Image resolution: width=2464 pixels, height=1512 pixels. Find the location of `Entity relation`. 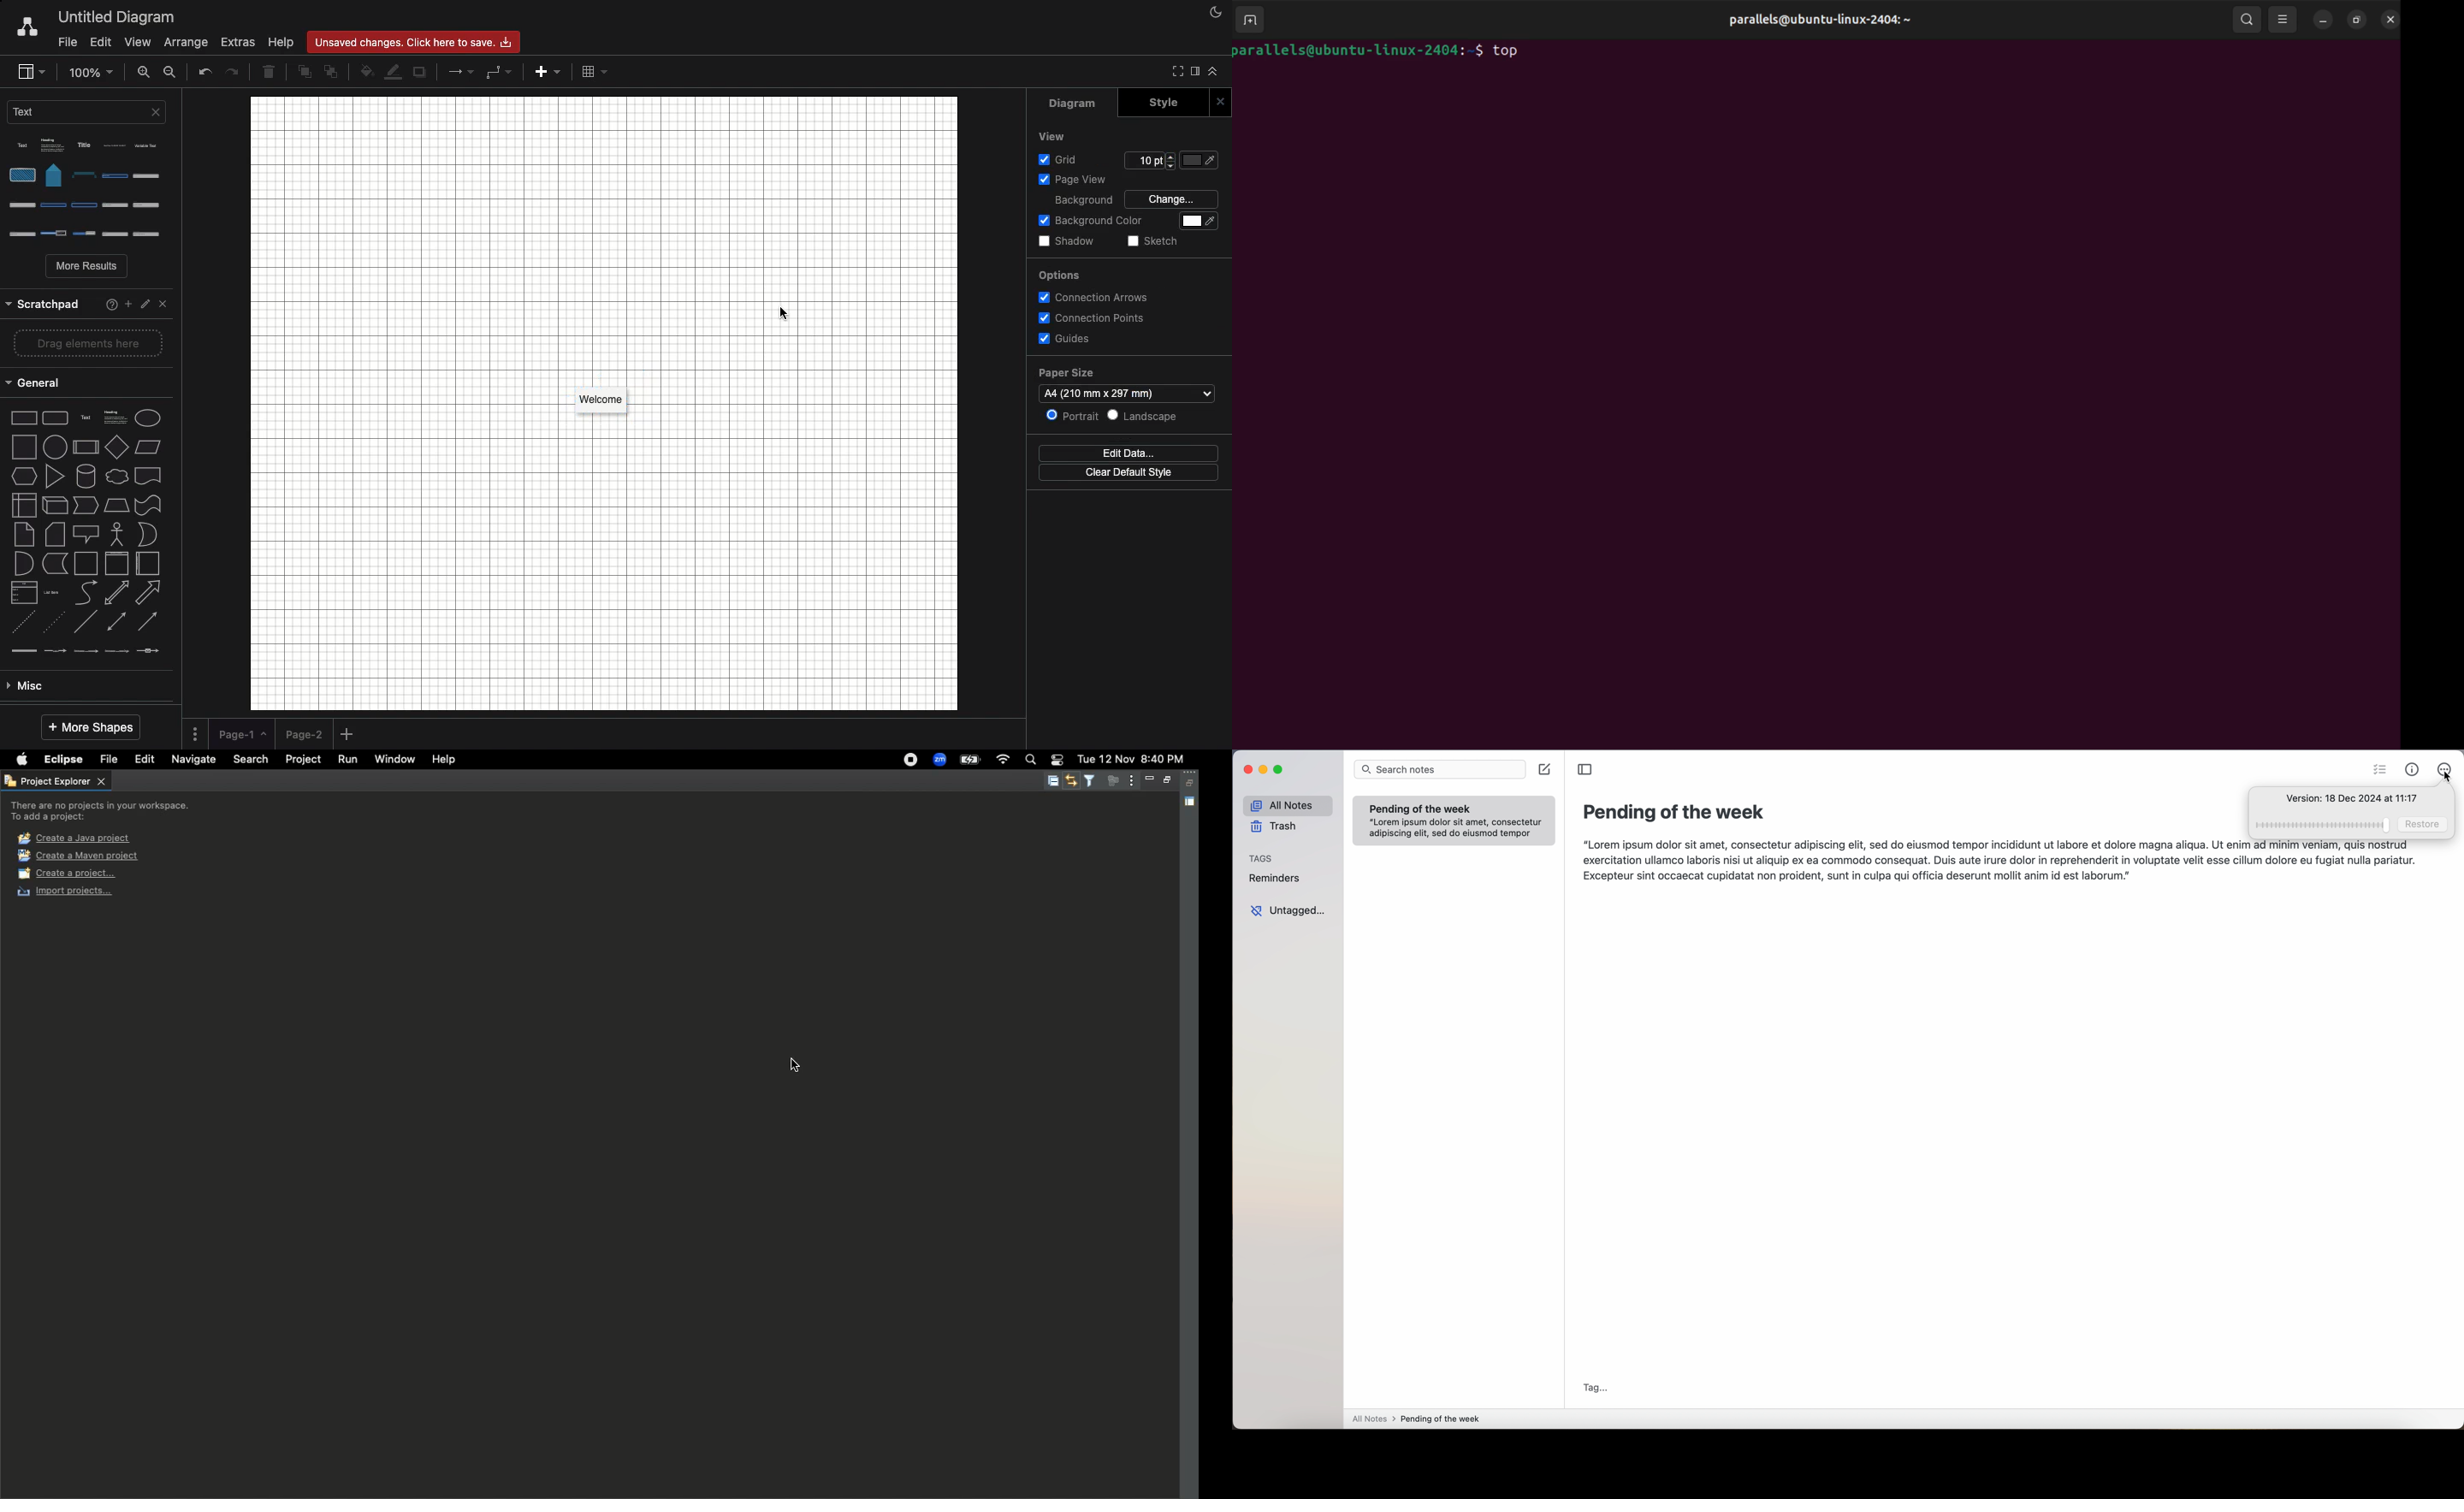

Entity relation is located at coordinates (56, 686).